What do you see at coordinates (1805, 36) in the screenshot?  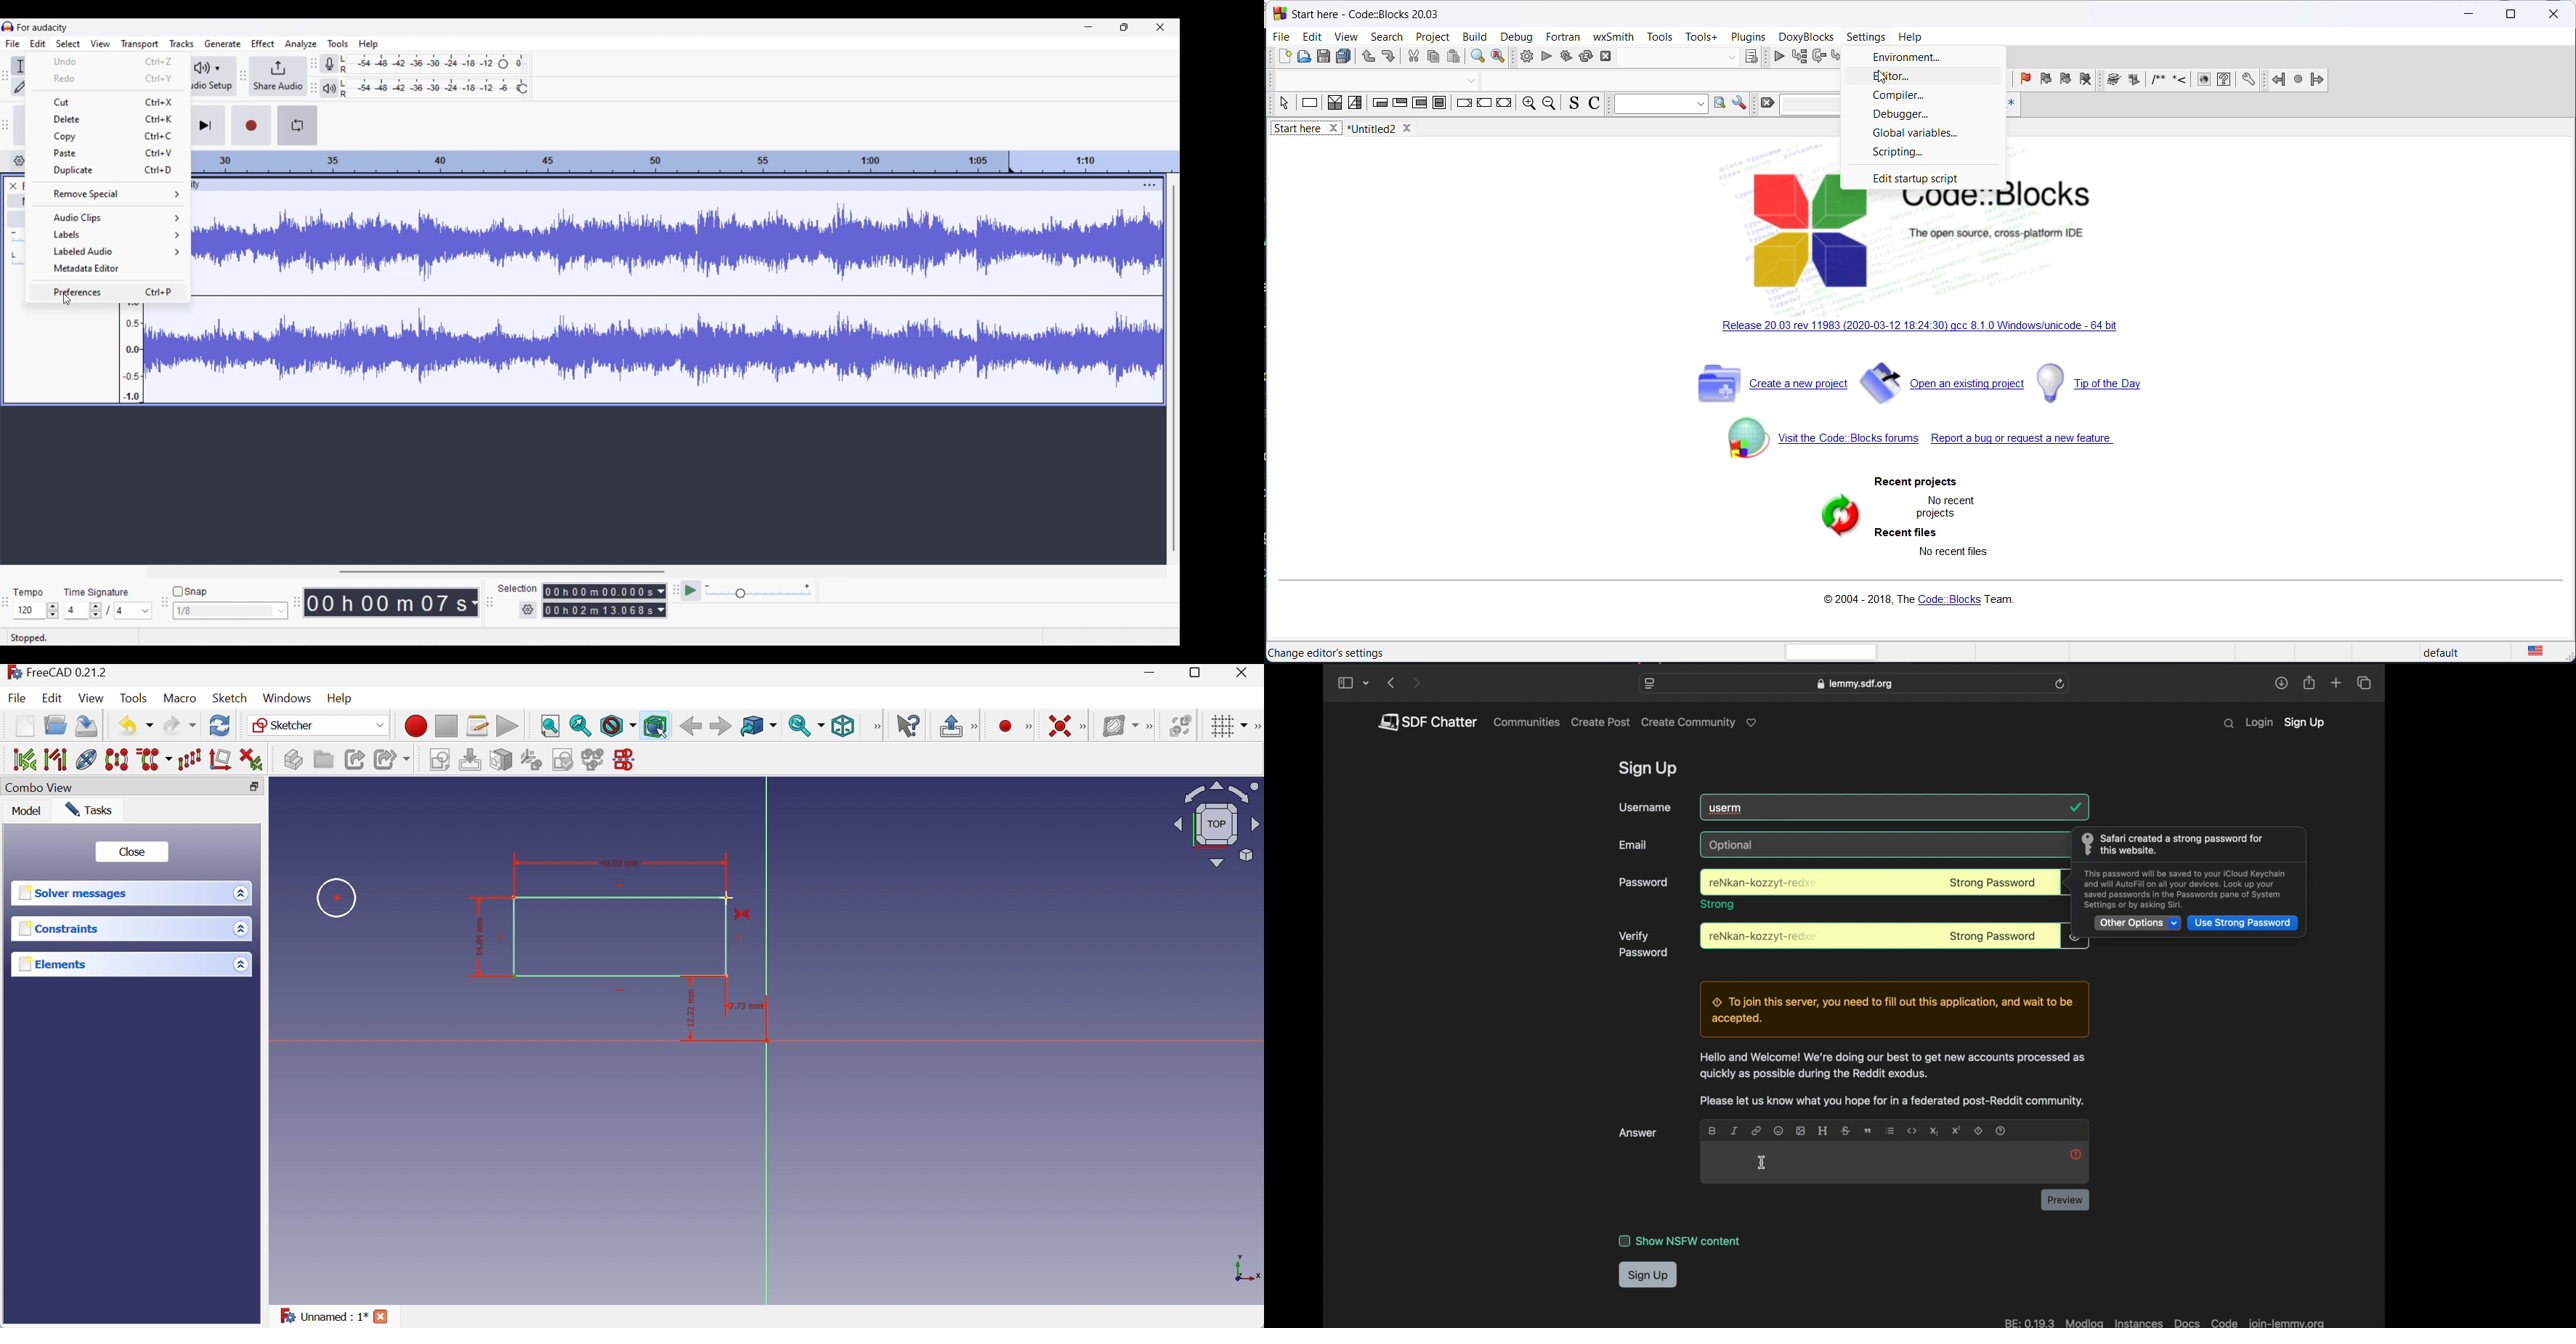 I see `DoxyBlocks` at bounding box center [1805, 36].